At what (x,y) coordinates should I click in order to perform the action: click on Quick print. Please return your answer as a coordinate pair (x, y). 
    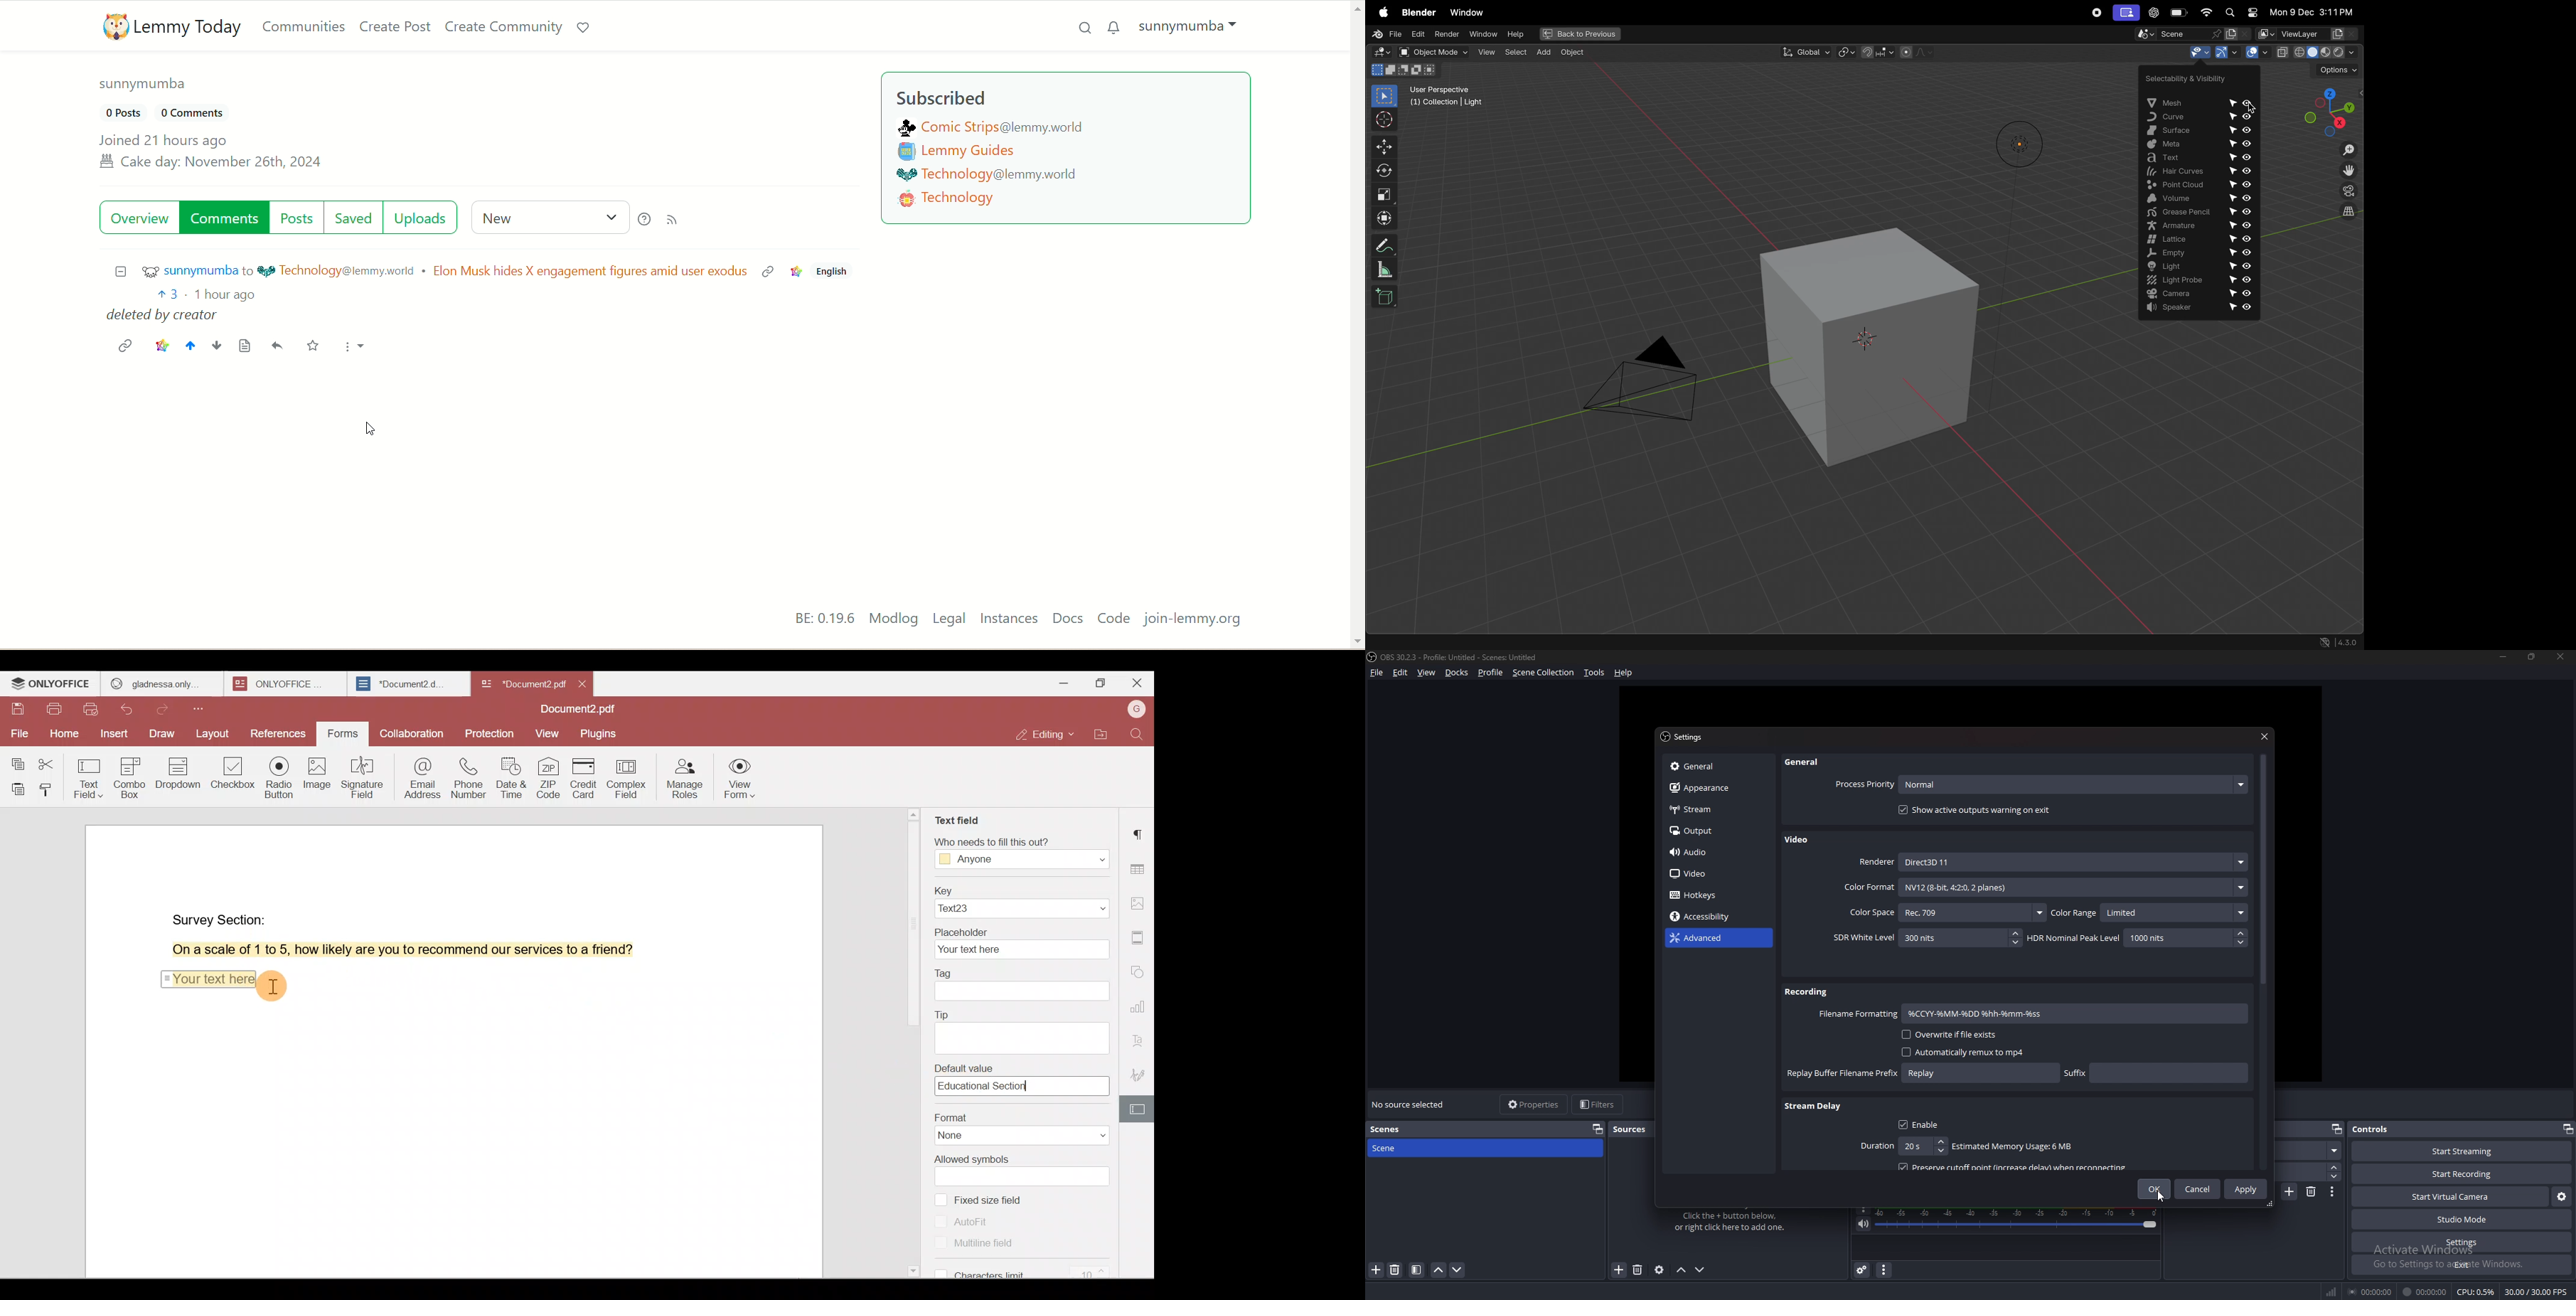
    Looking at the image, I should click on (92, 711).